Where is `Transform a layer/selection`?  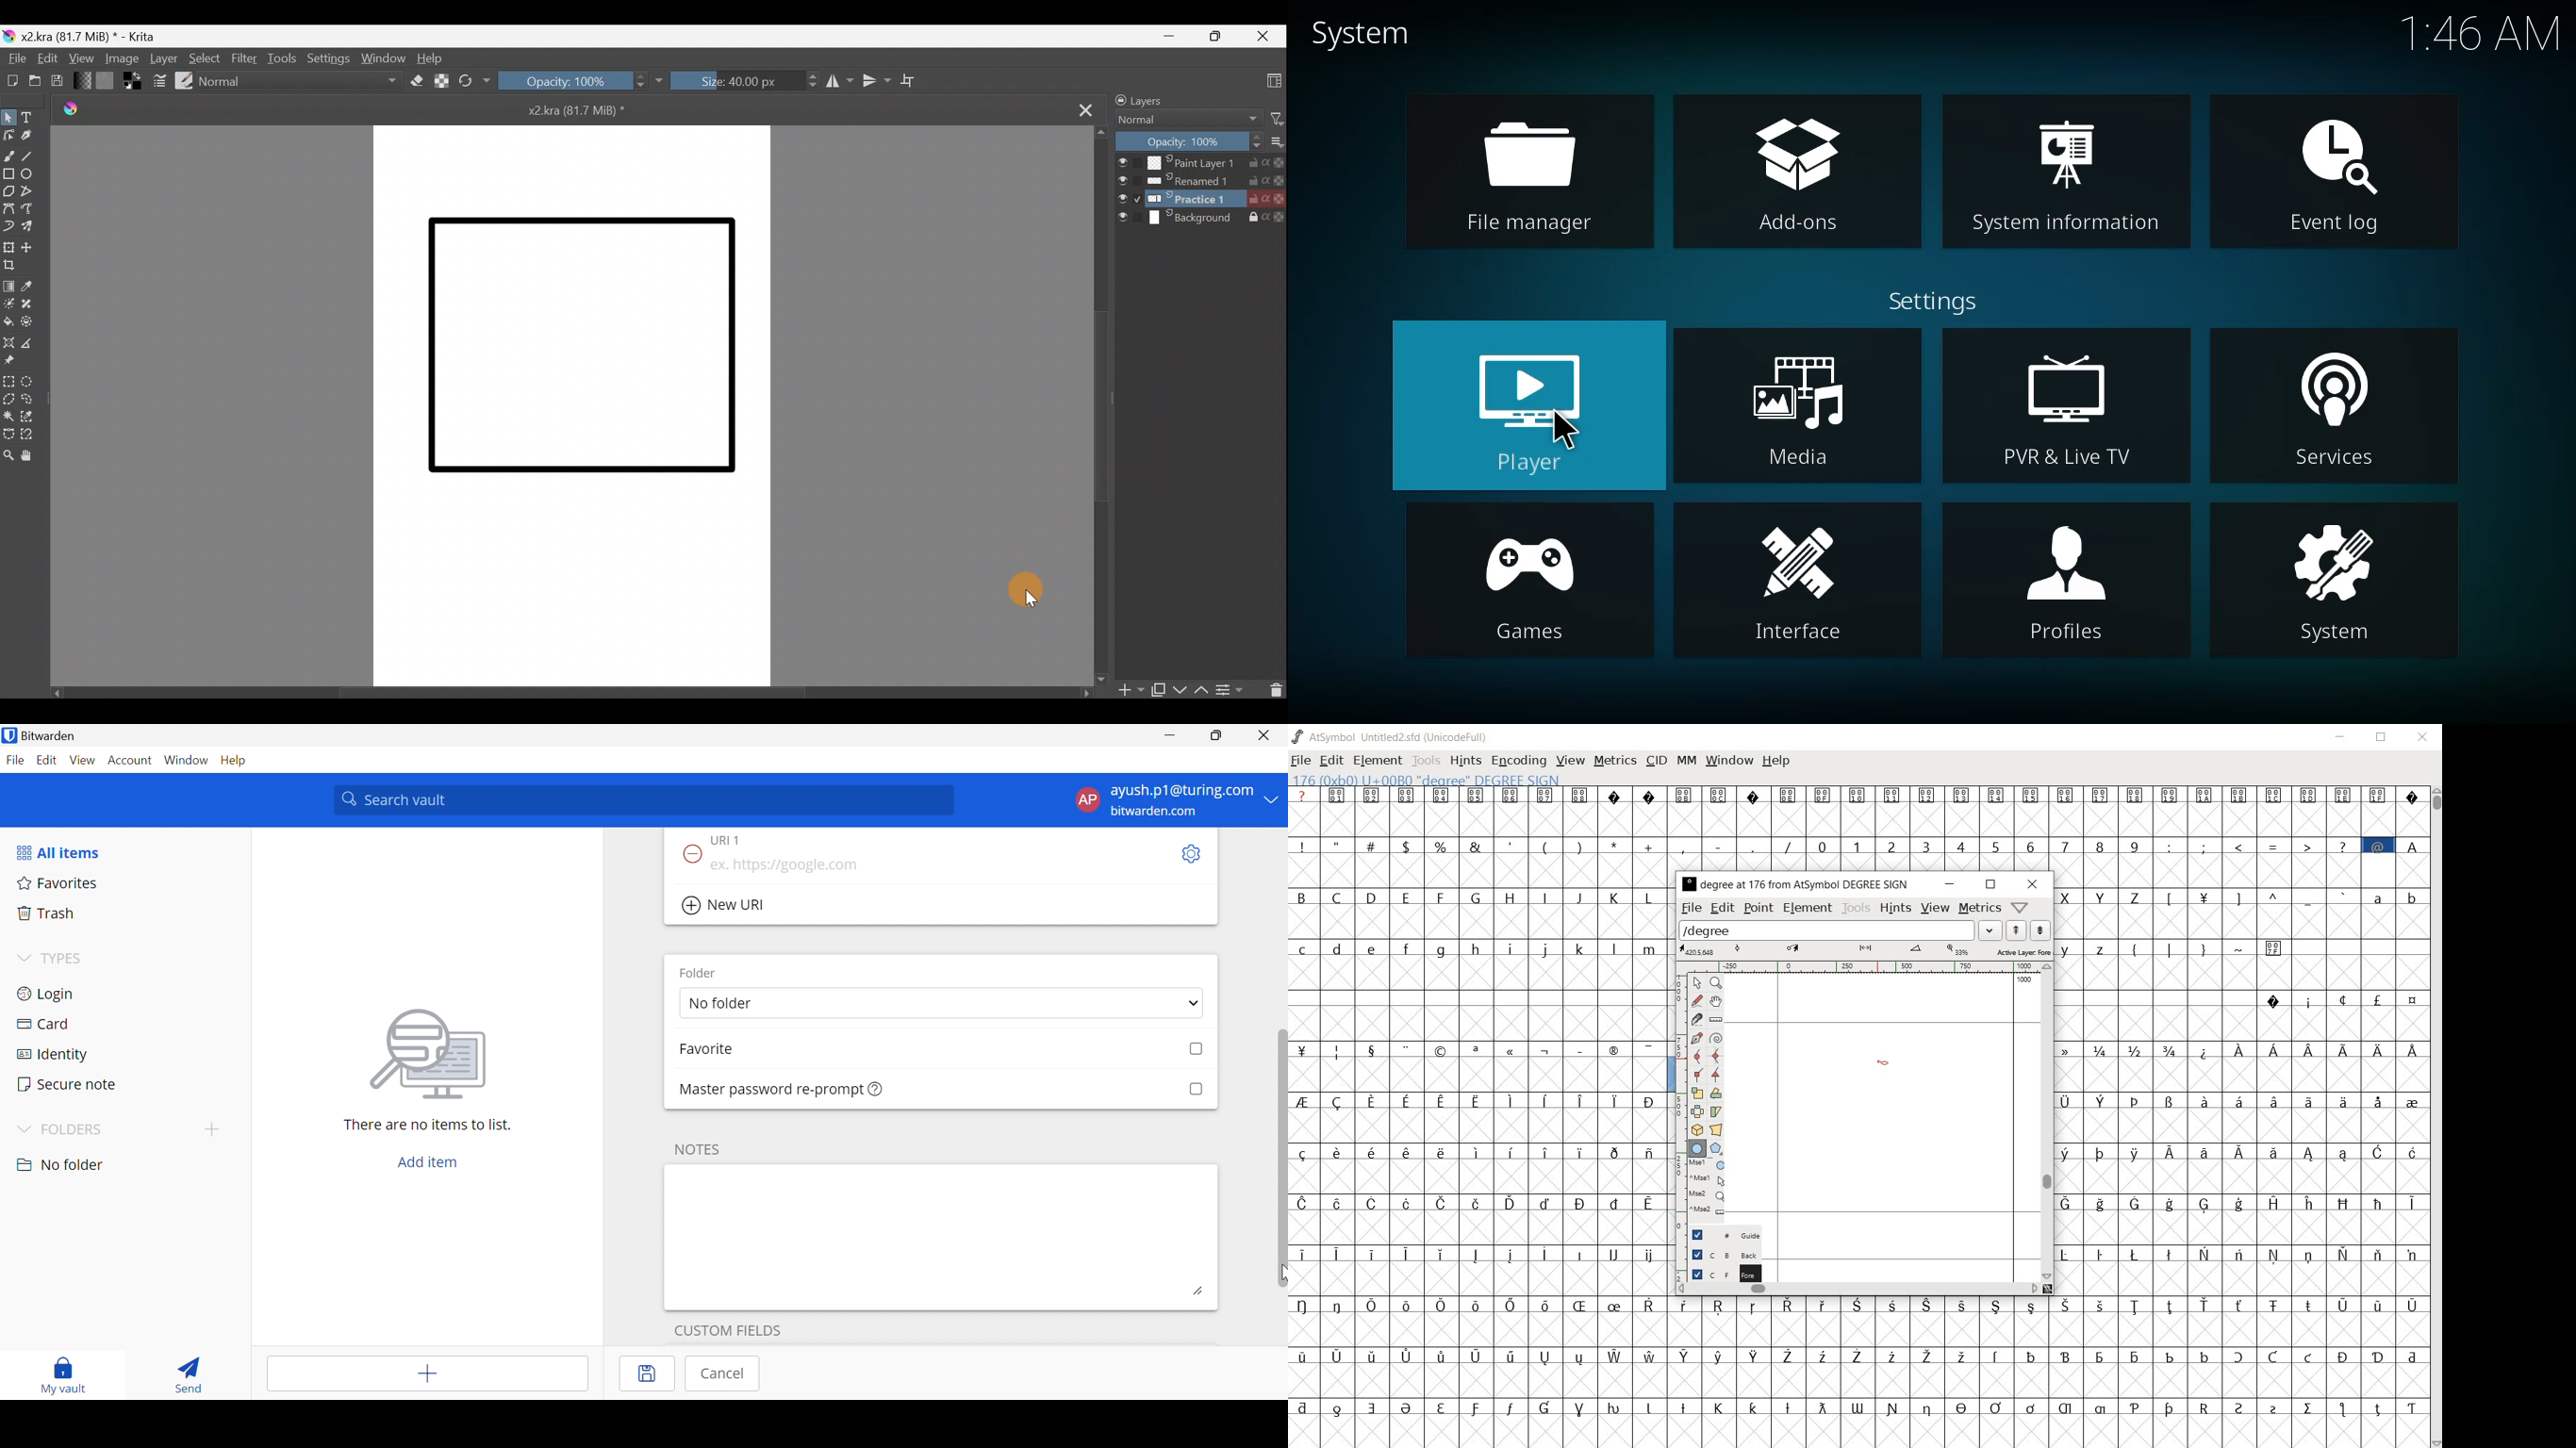 Transform a layer/selection is located at coordinates (9, 243).